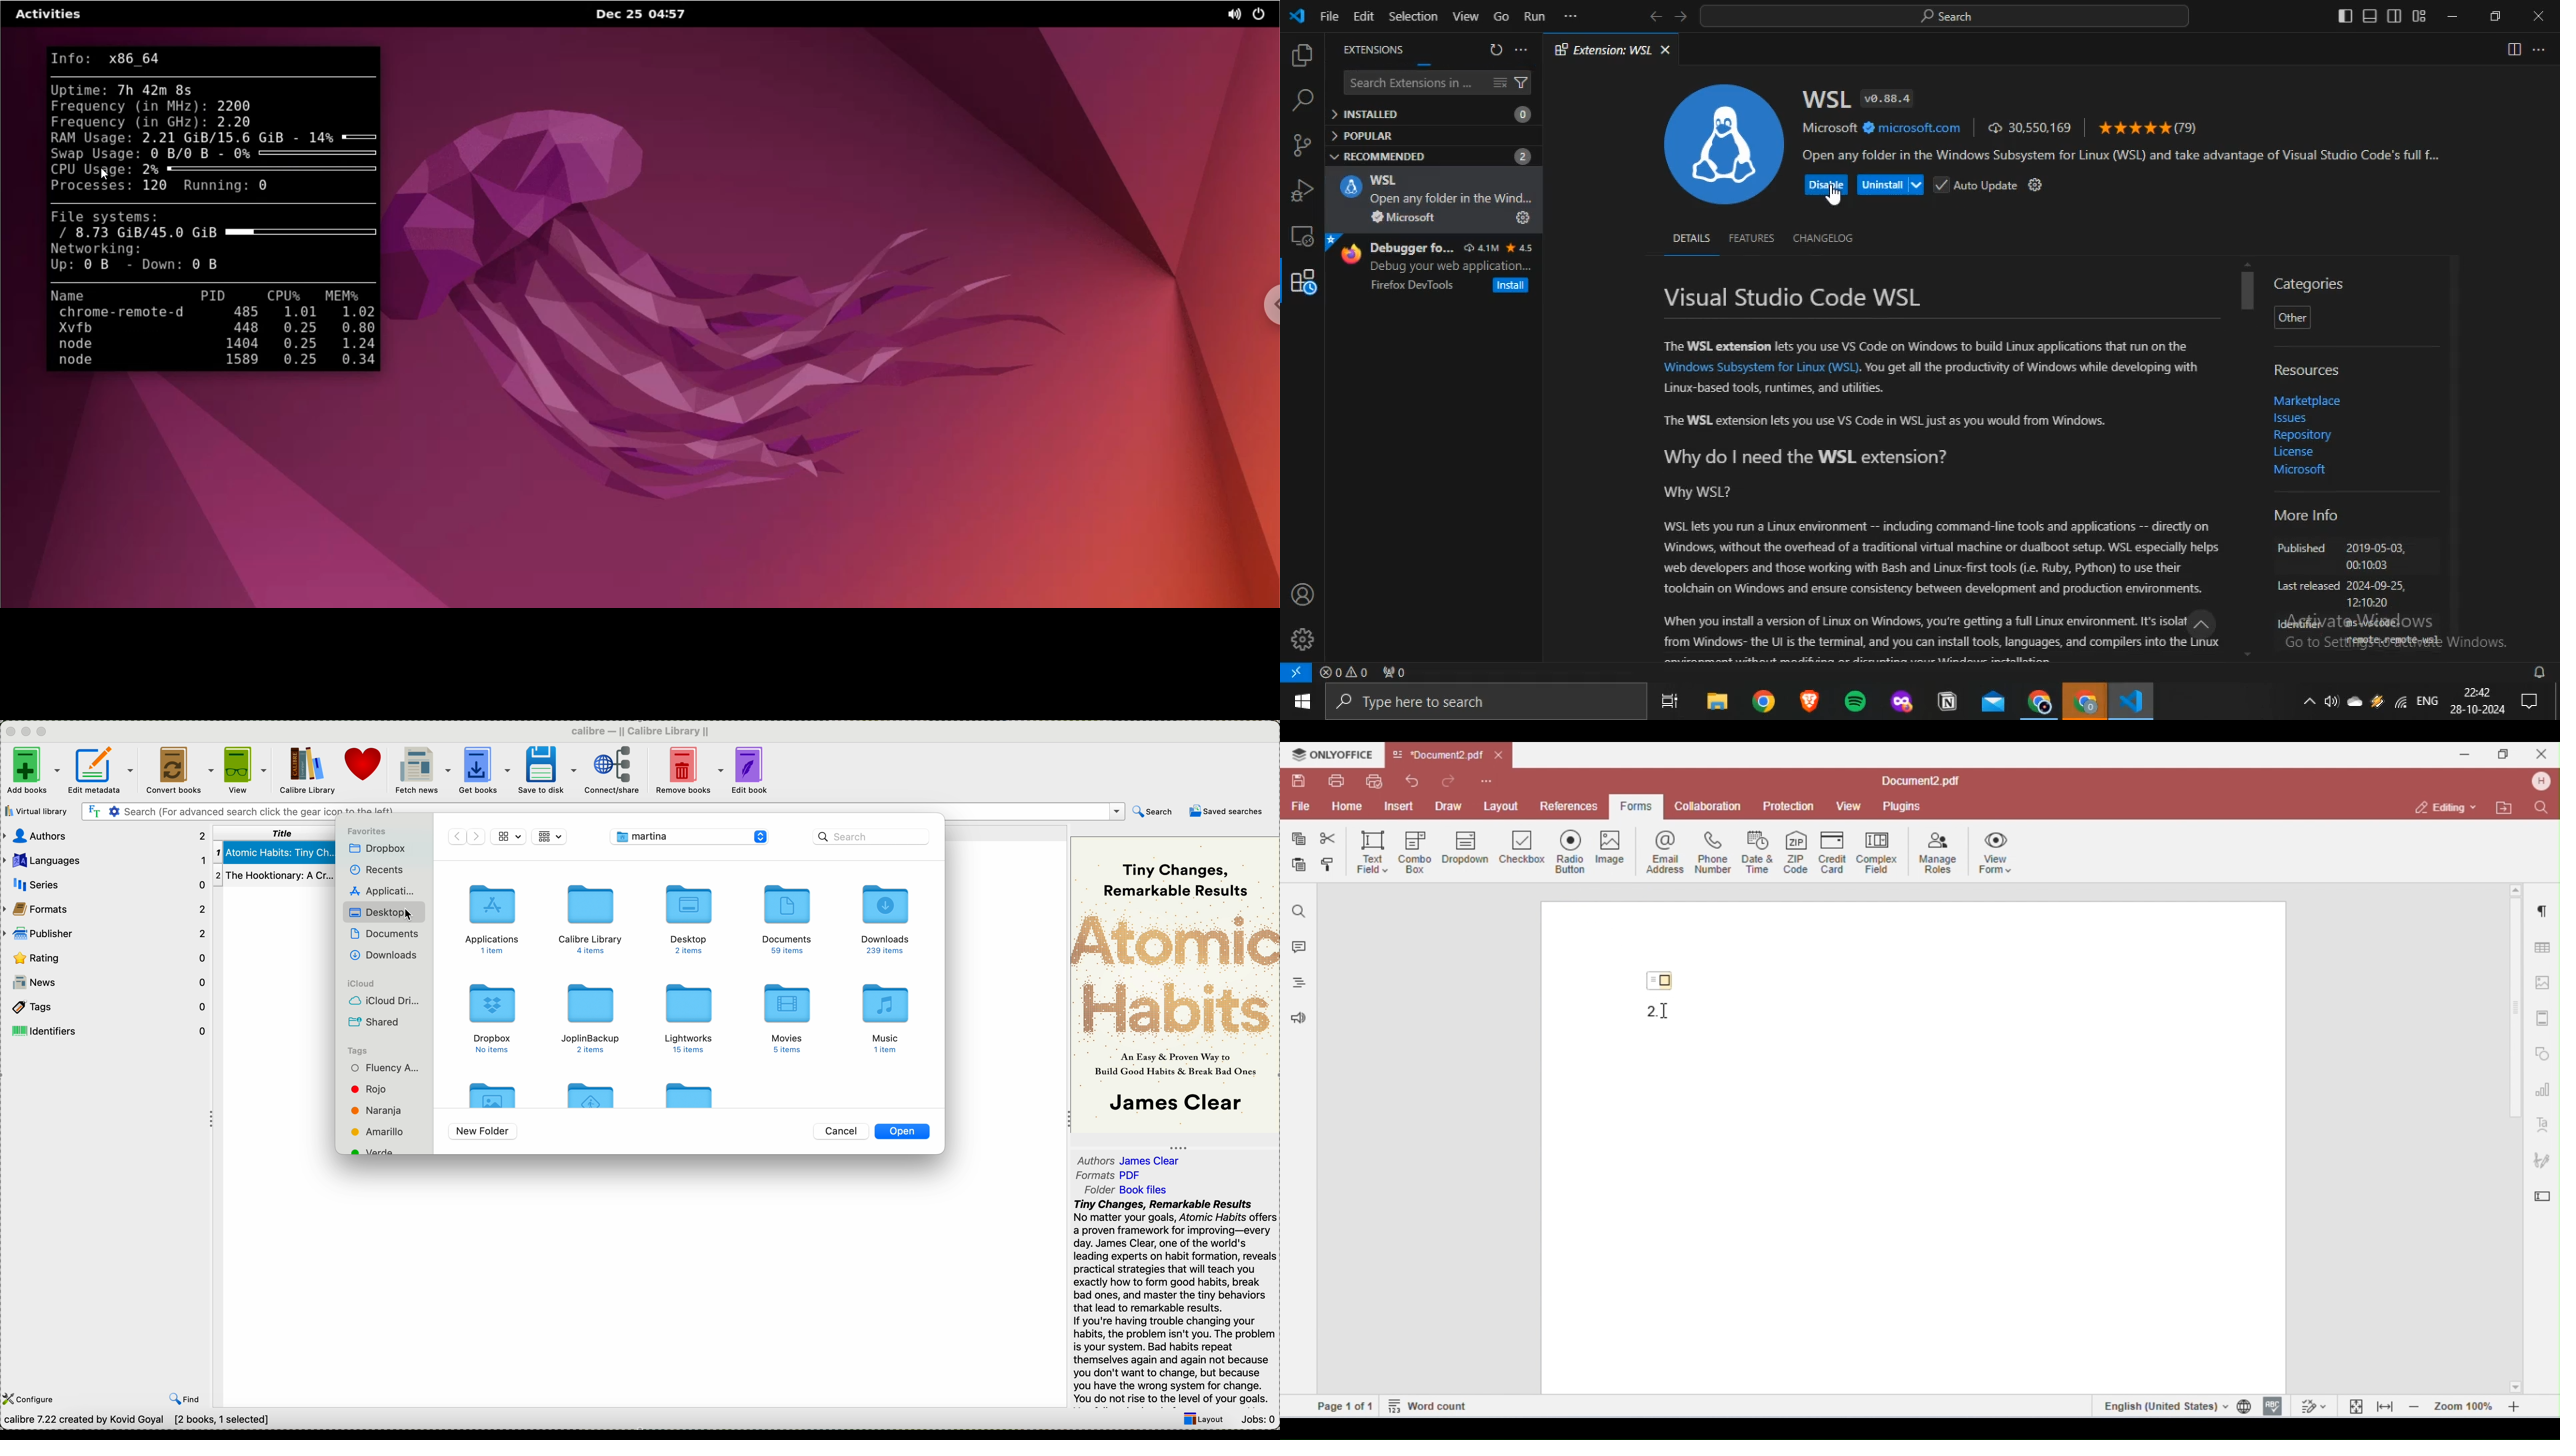 The width and height of the screenshot is (2576, 1456). Describe the element at coordinates (1825, 99) in the screenshot. I see `WSL` at that location.